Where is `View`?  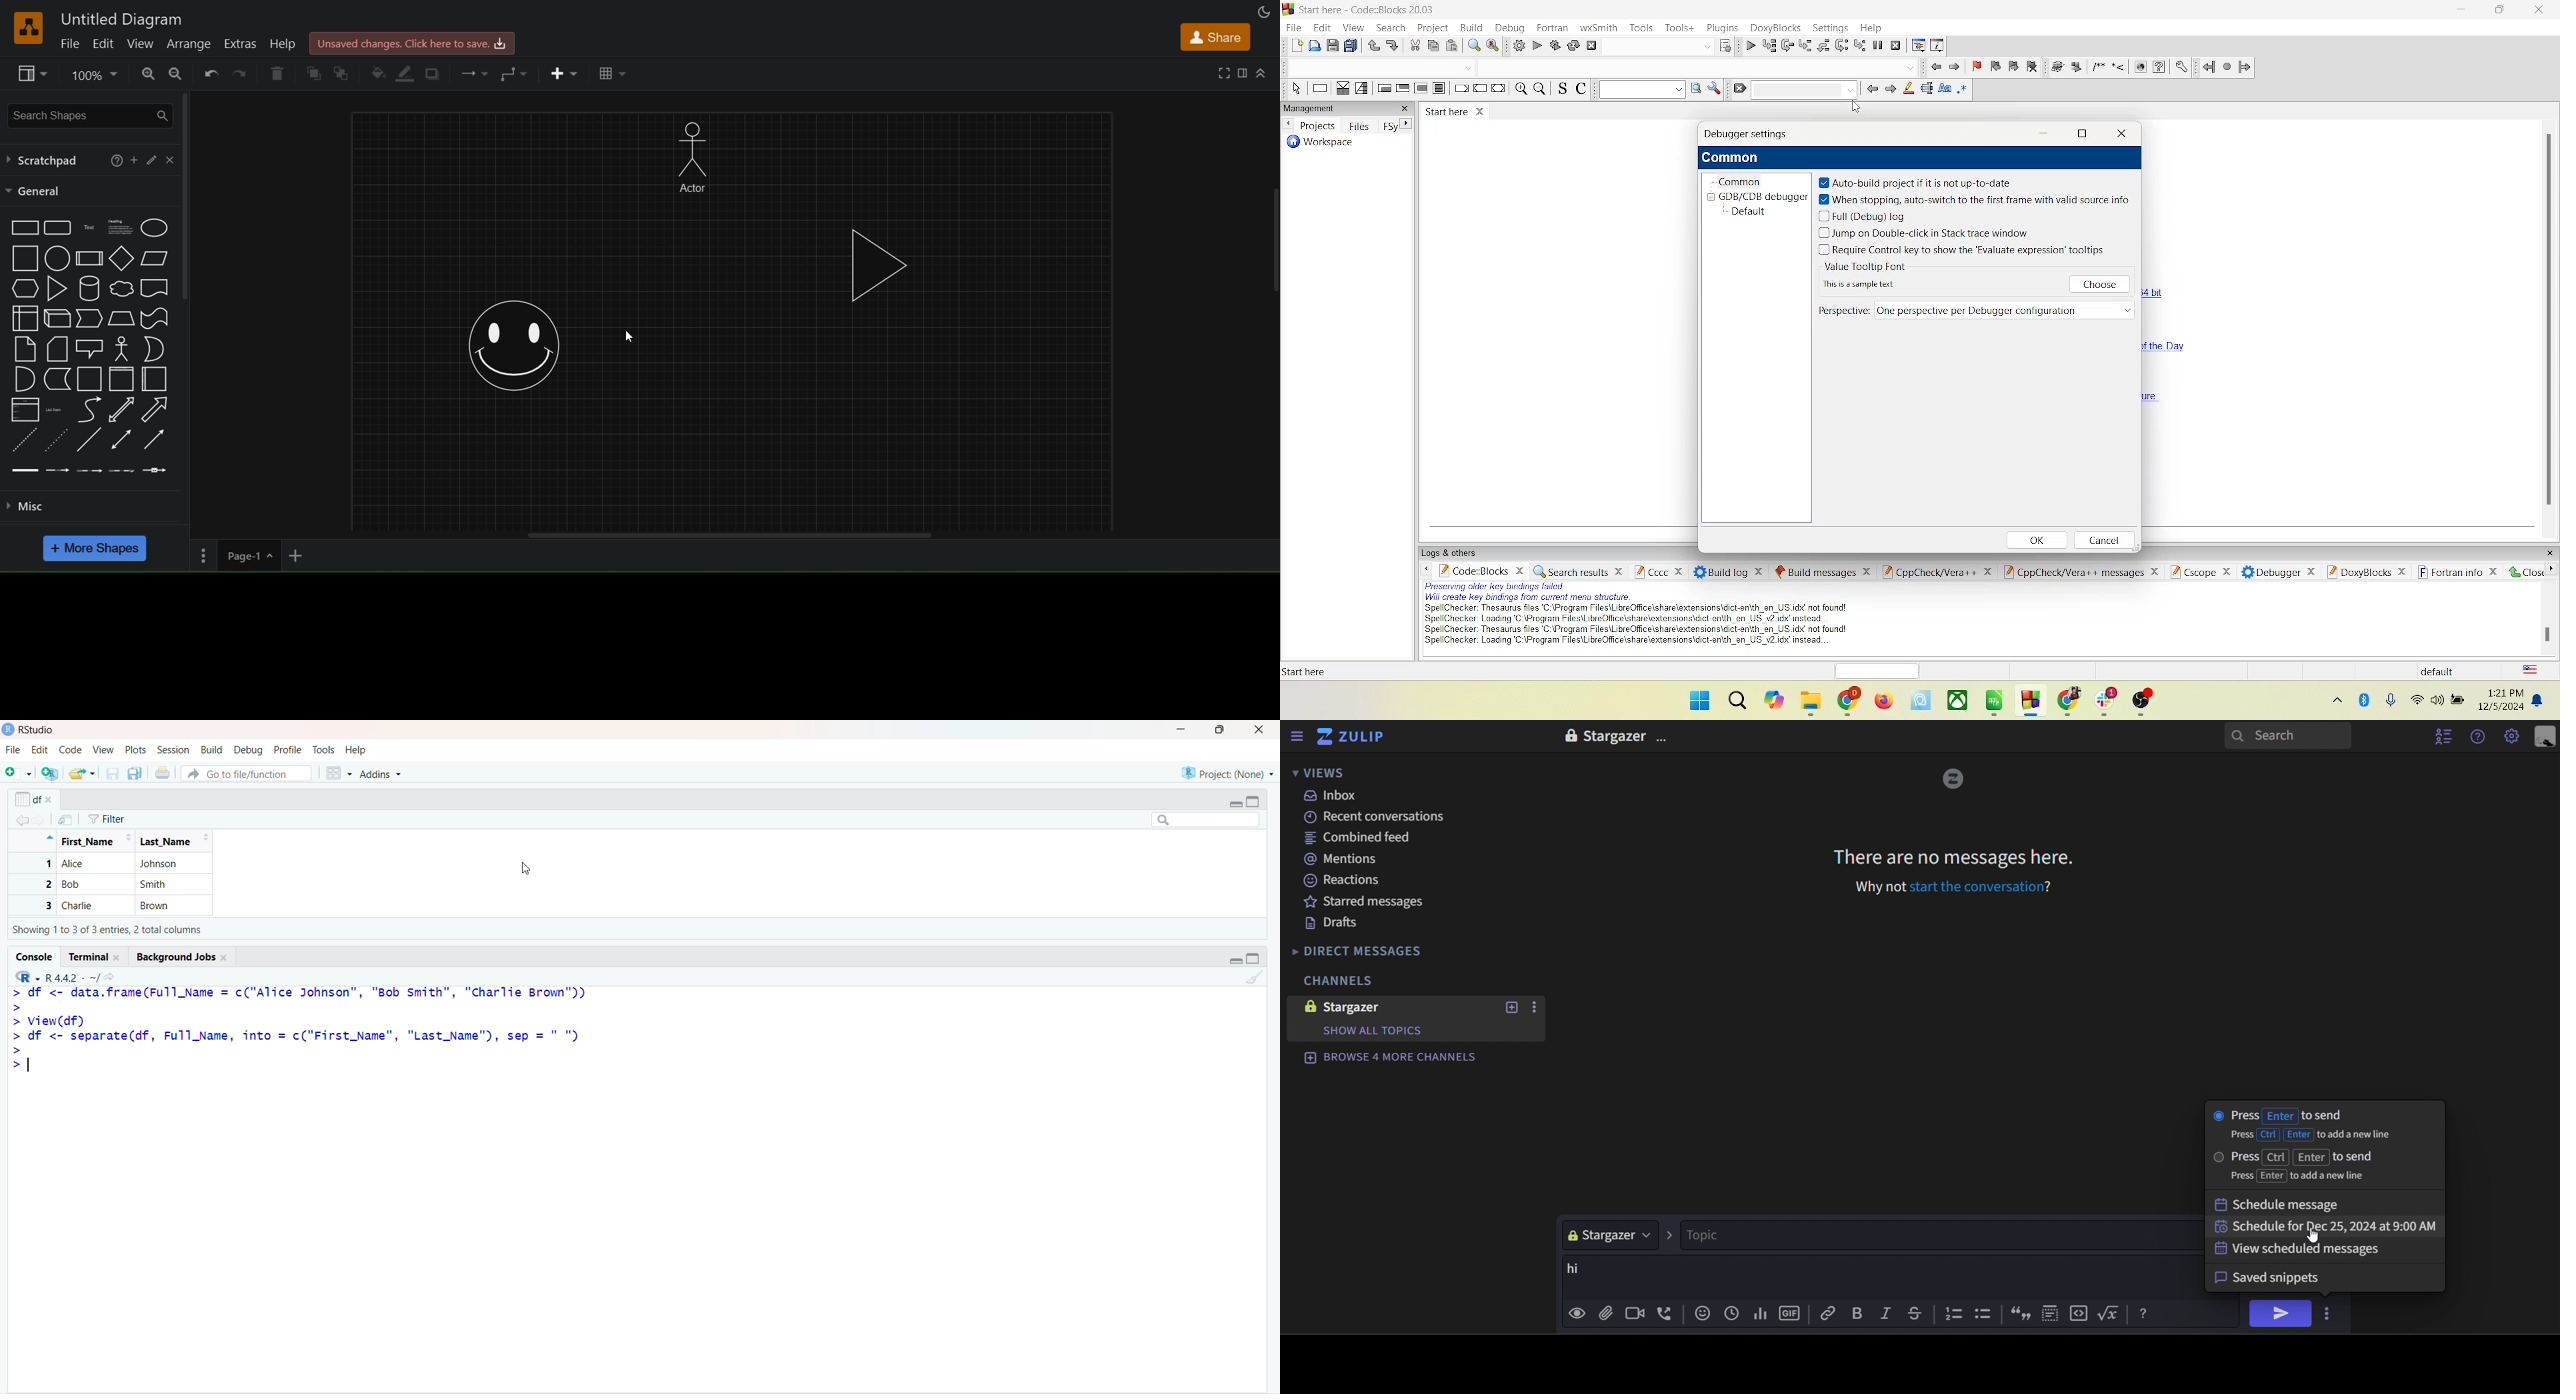 View is located at coordinates (105, 749).